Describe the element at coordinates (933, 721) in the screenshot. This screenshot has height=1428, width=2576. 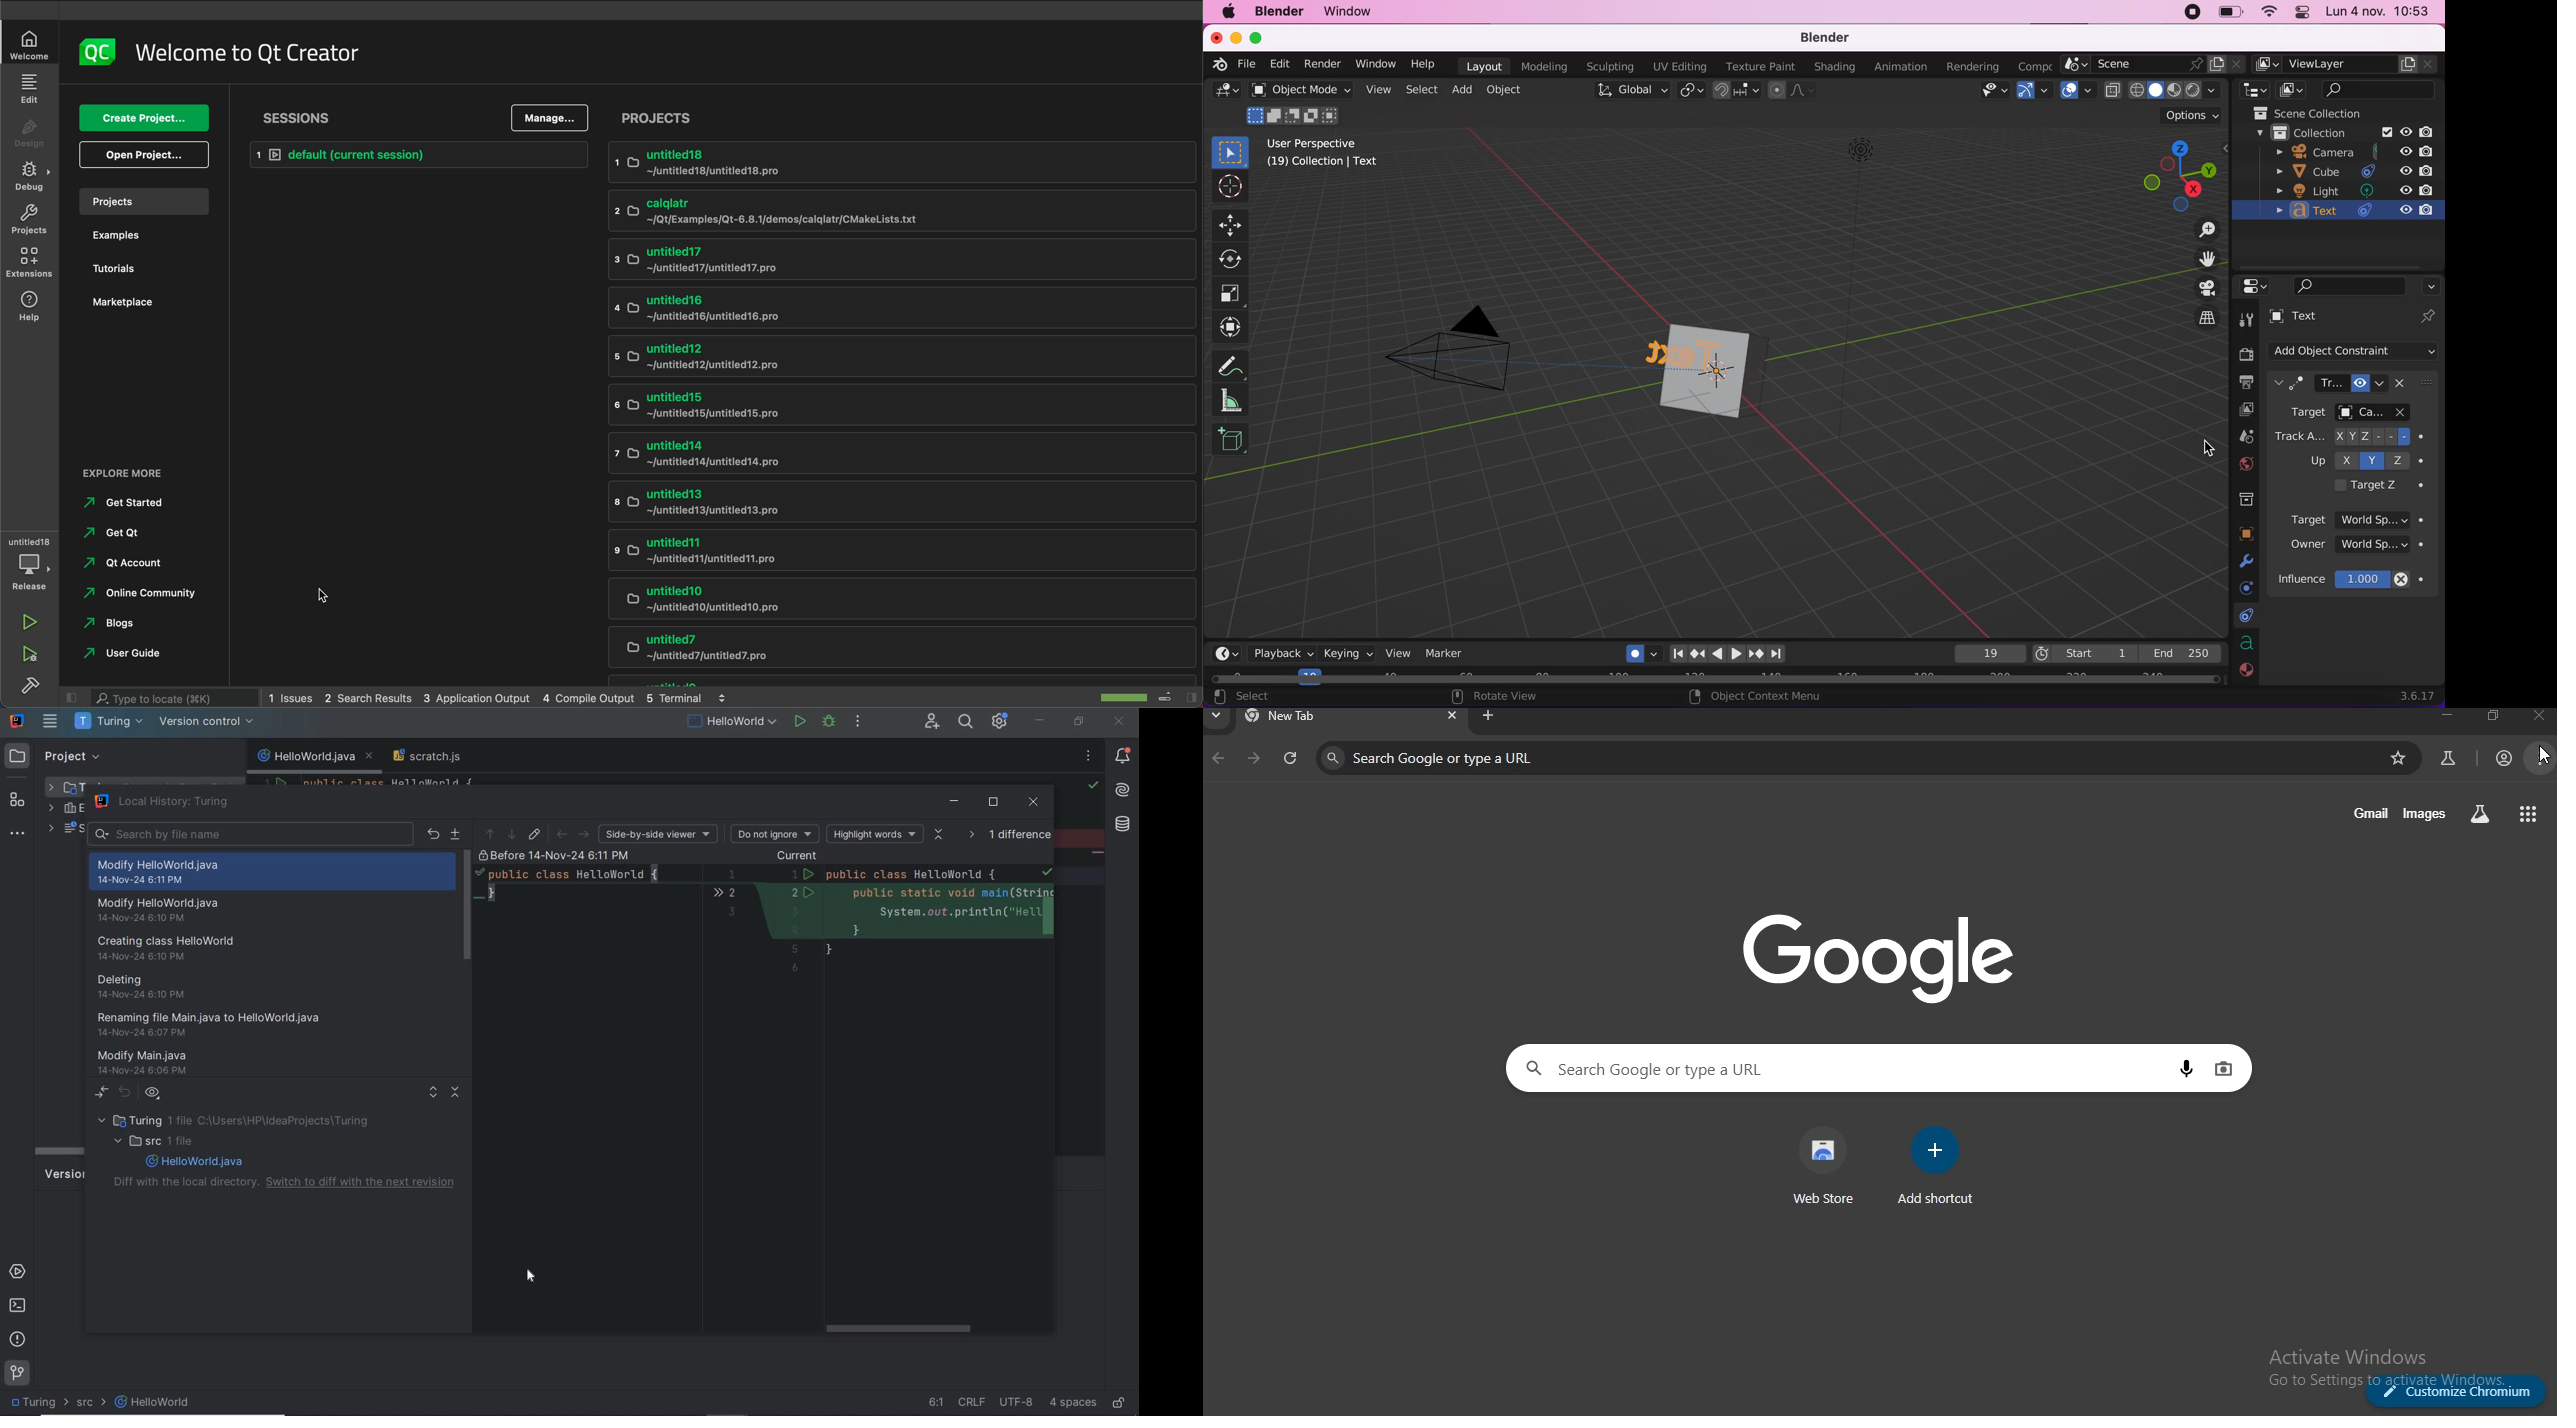
I see `code with me` at that location.